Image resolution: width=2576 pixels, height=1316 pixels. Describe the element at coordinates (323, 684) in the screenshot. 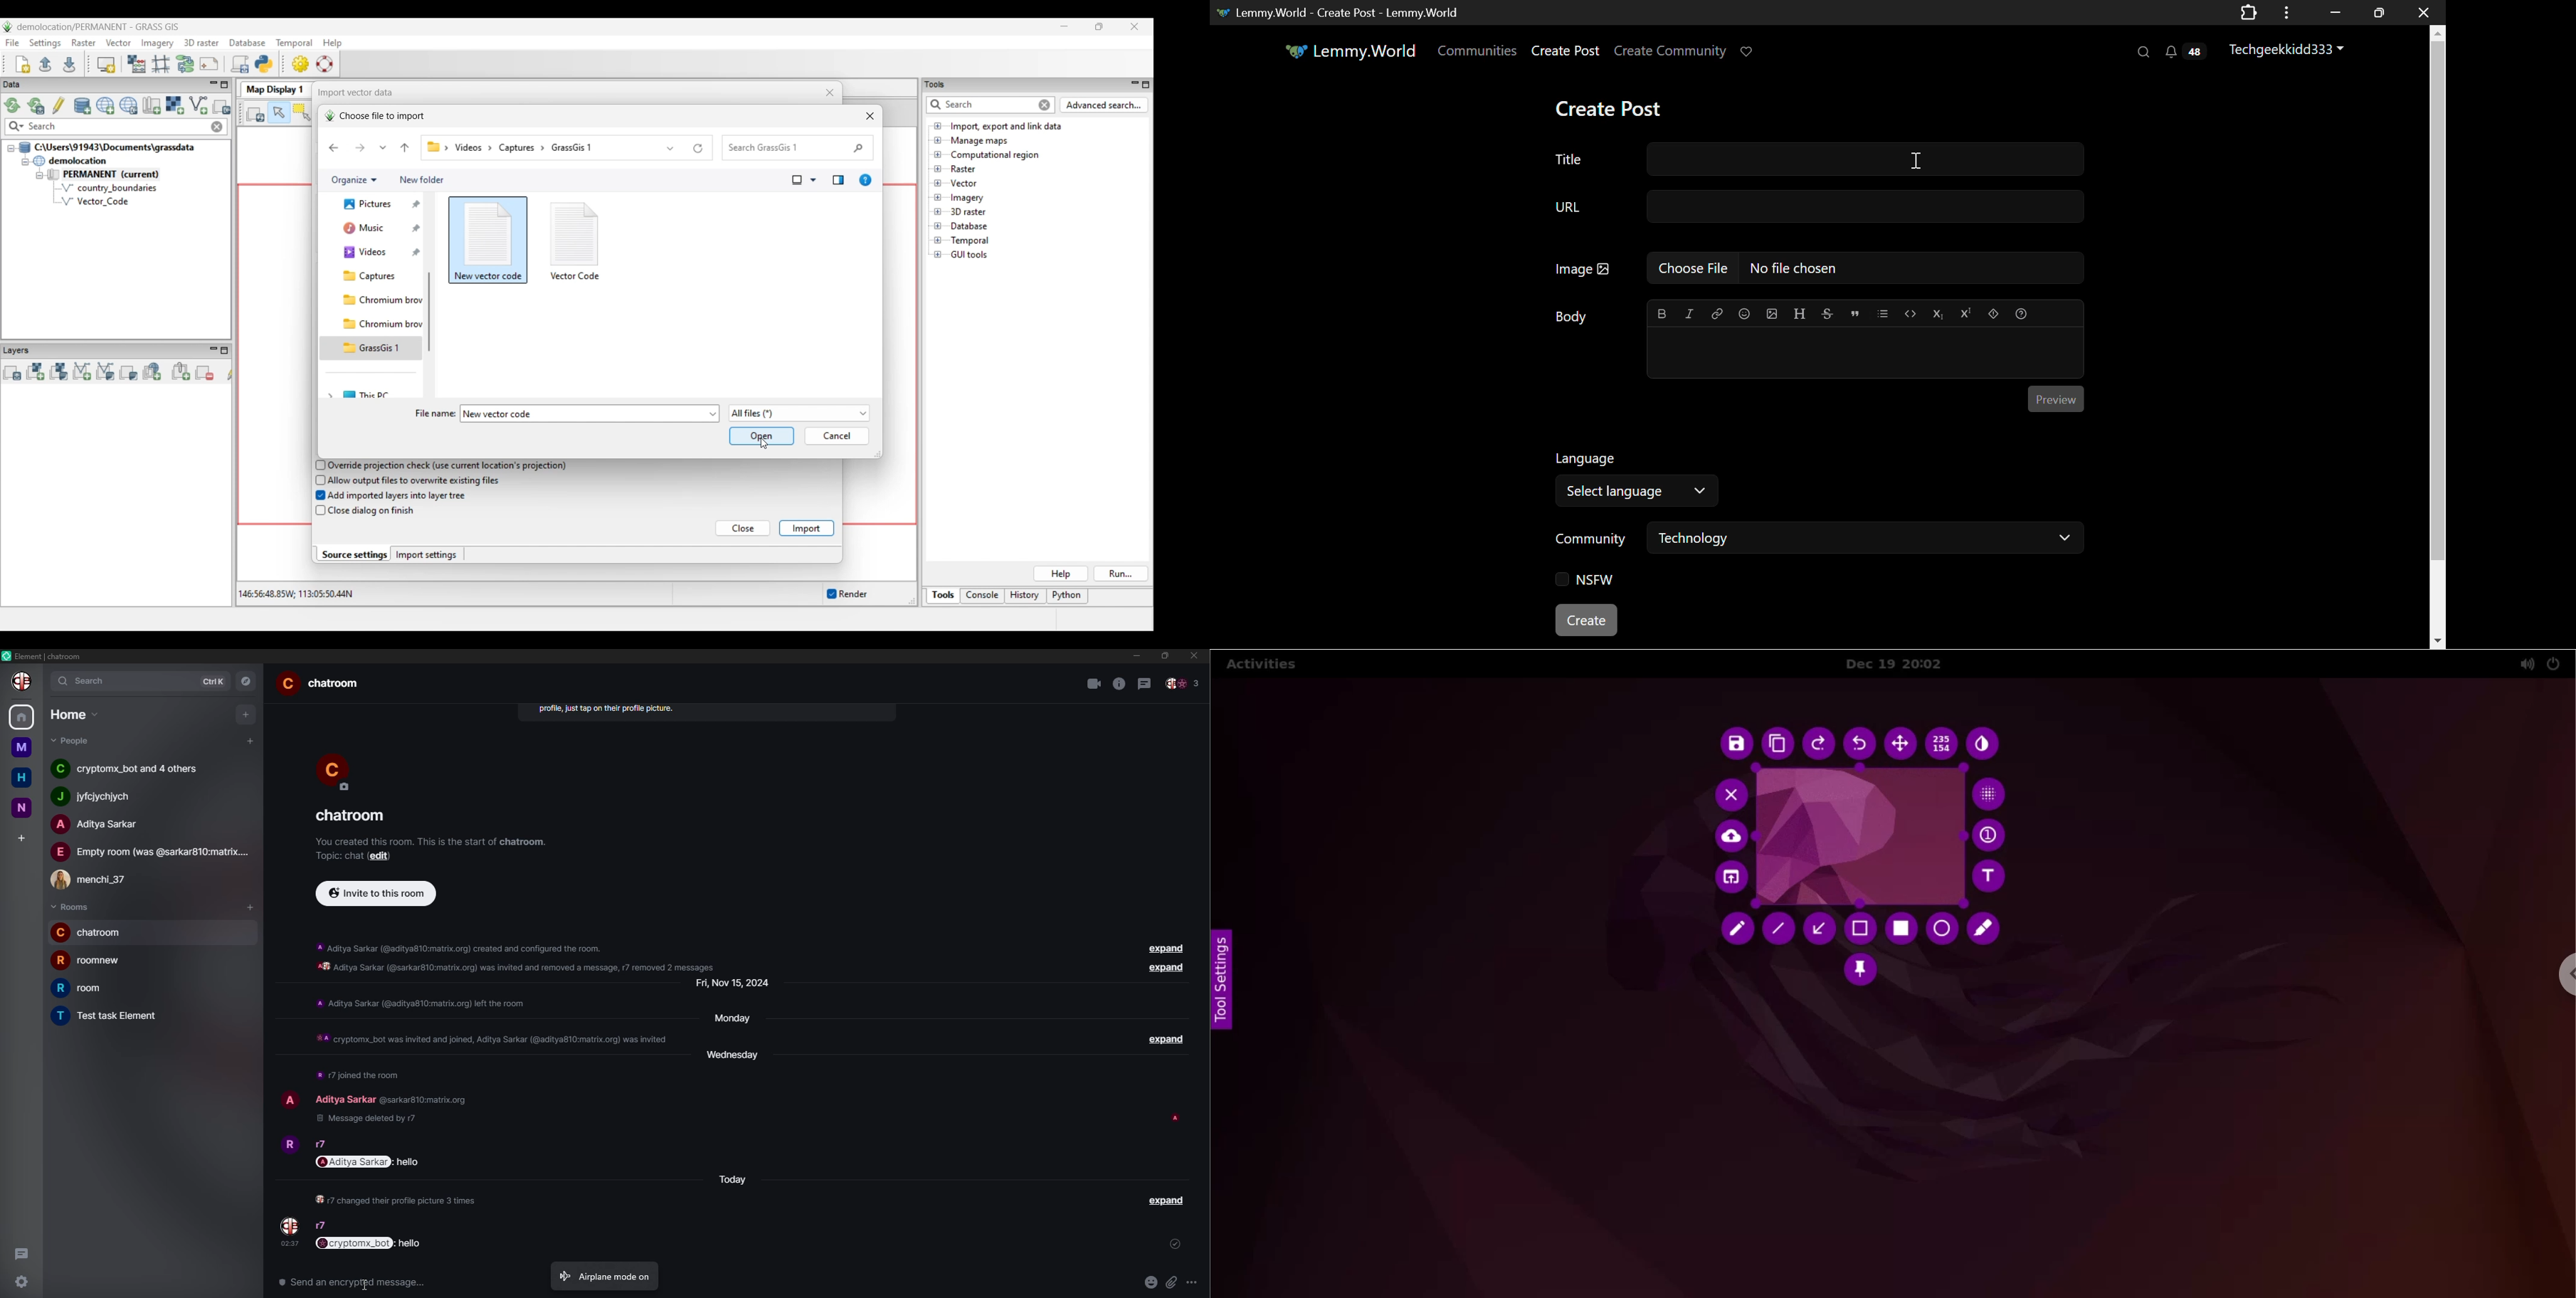

I see `room` at that location.